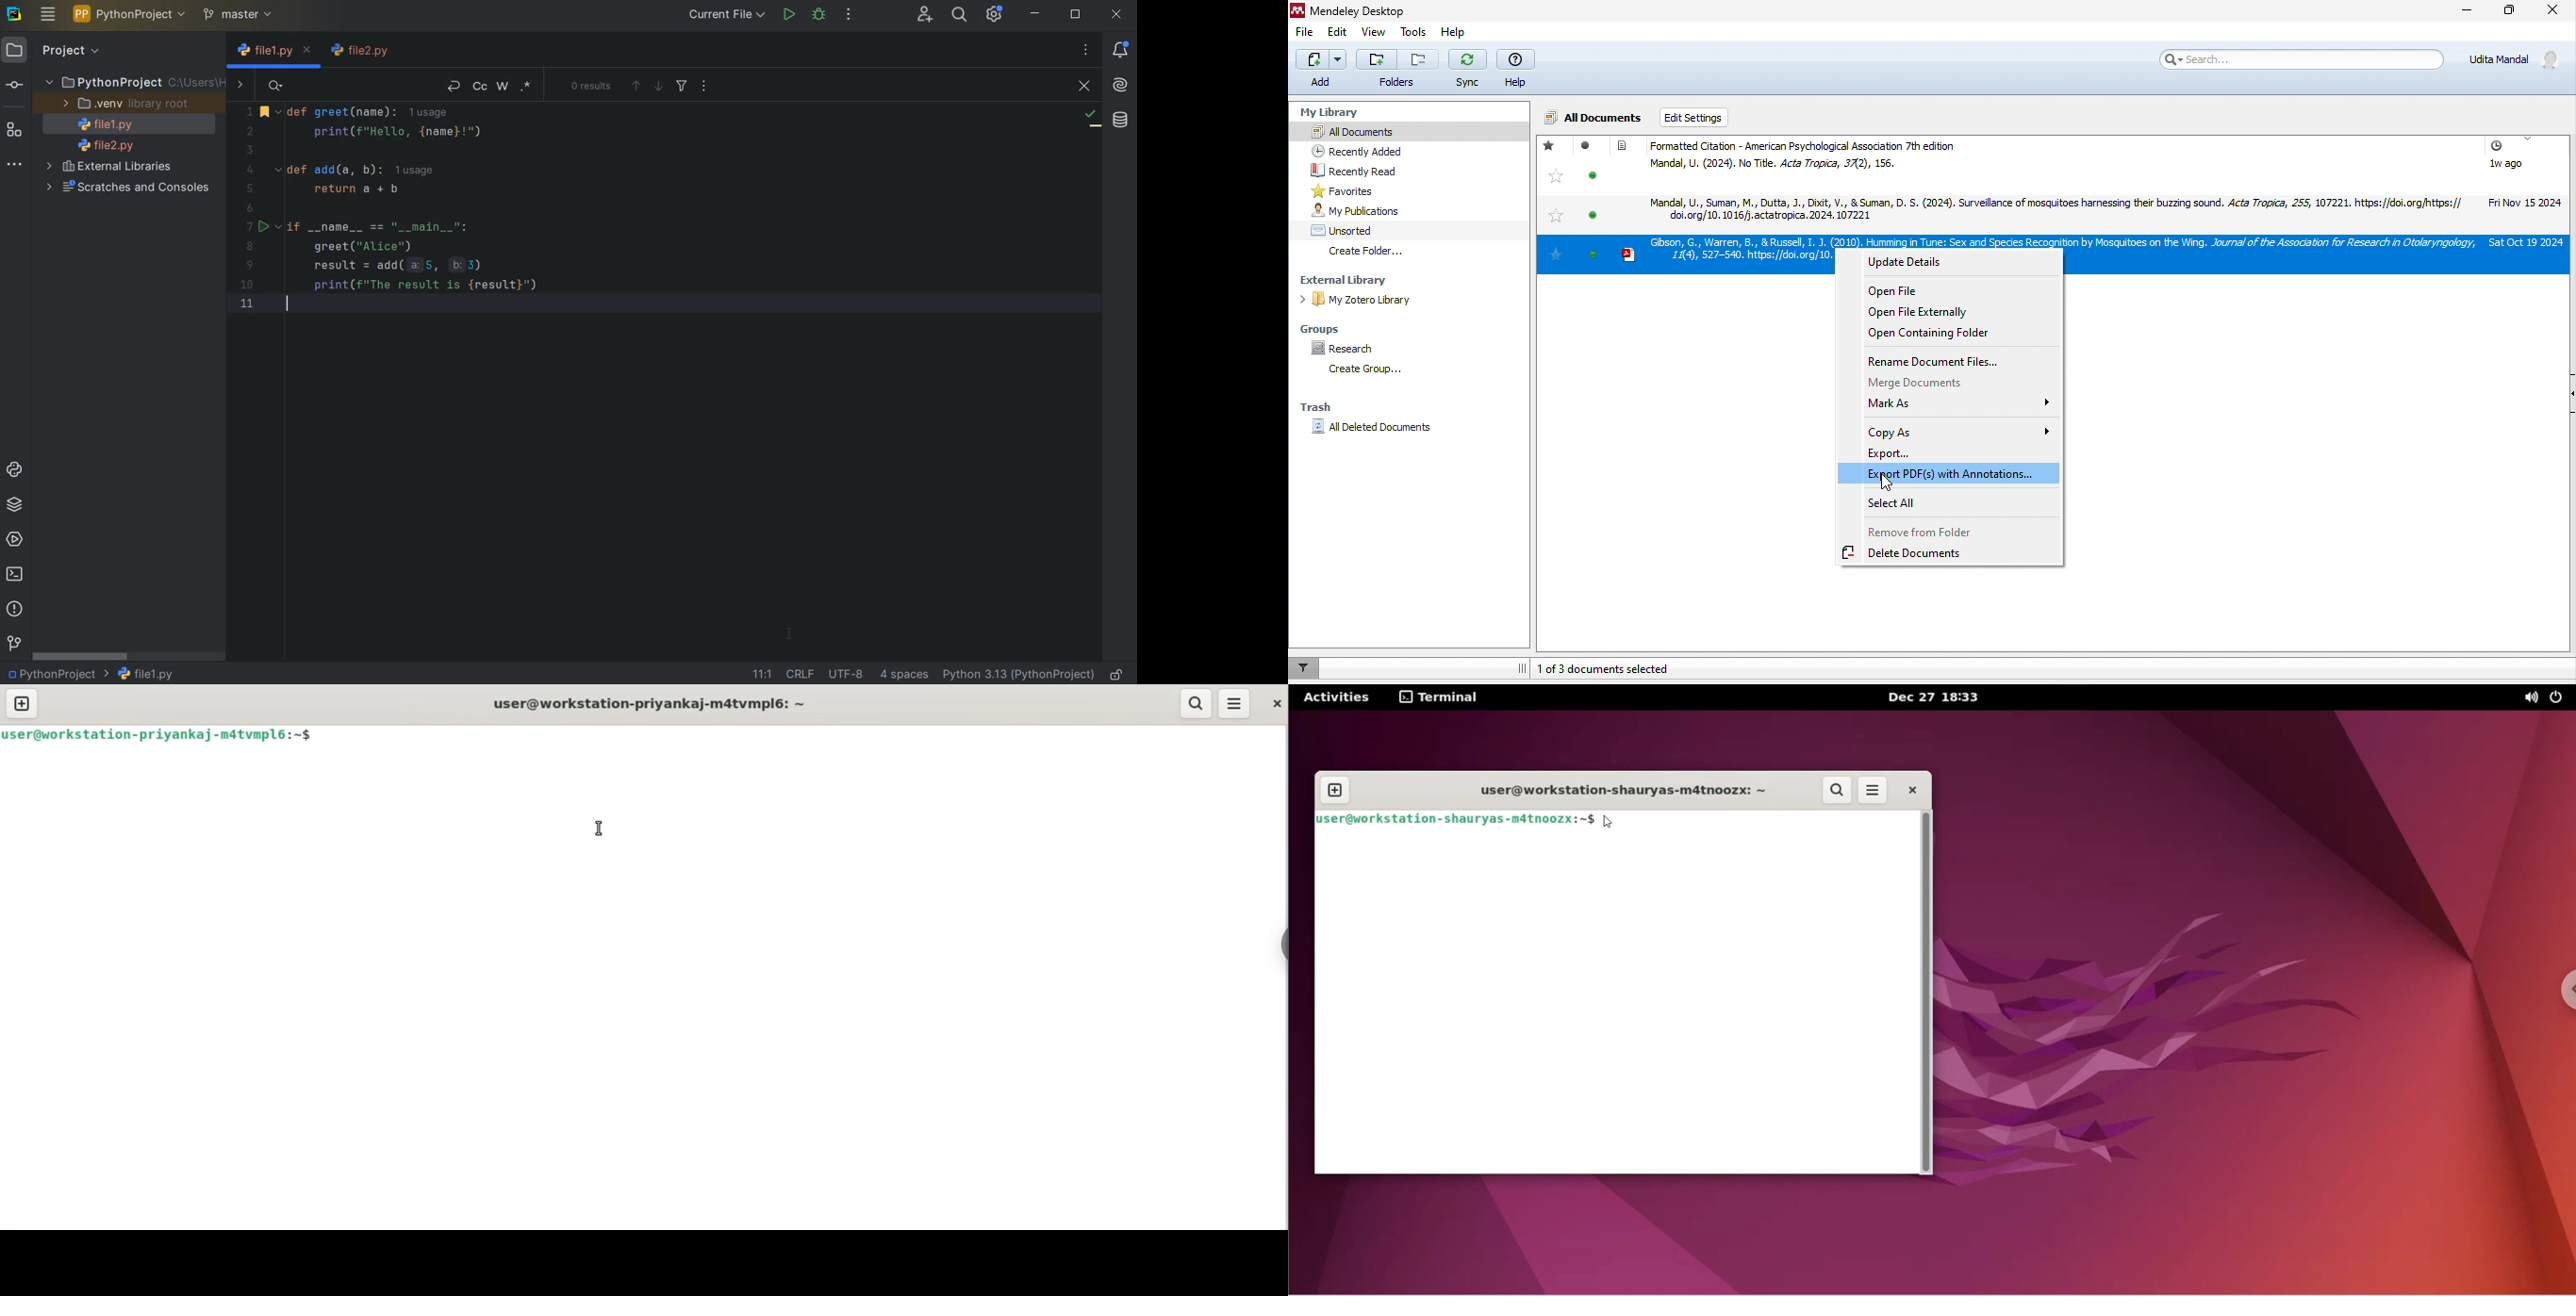 The height and width of the screenshot is (1316, 2576). I want to click on tools, so click(1414, 28).